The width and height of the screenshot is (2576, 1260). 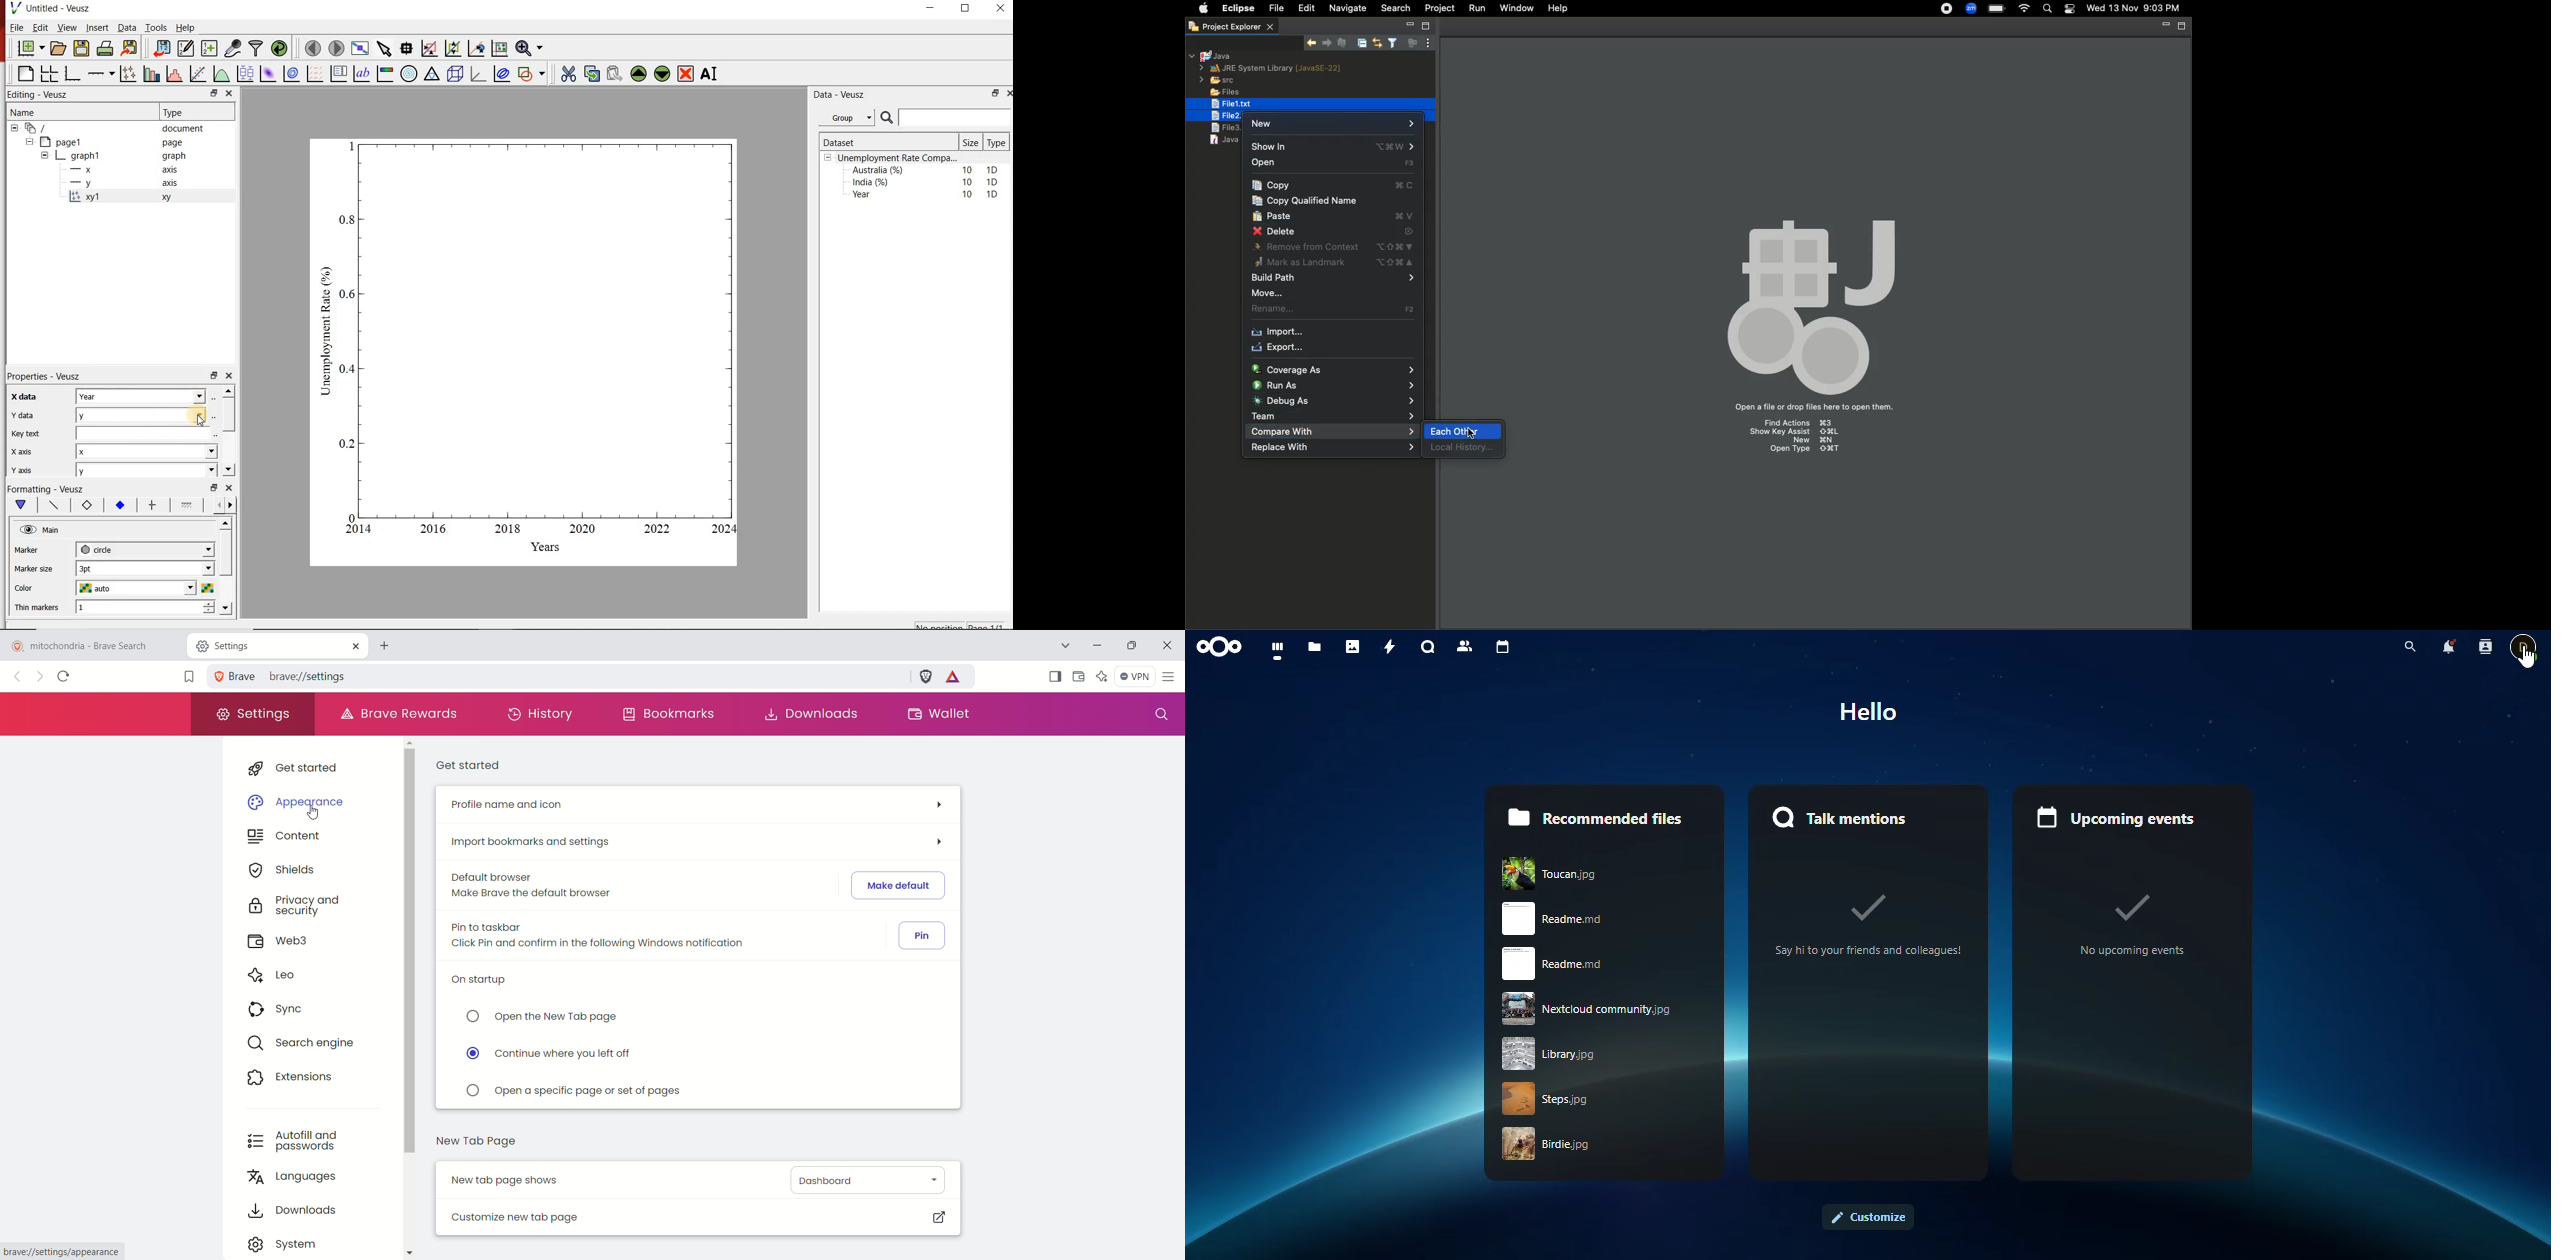 I want to click on contacts, so click(x=1465, y=647).